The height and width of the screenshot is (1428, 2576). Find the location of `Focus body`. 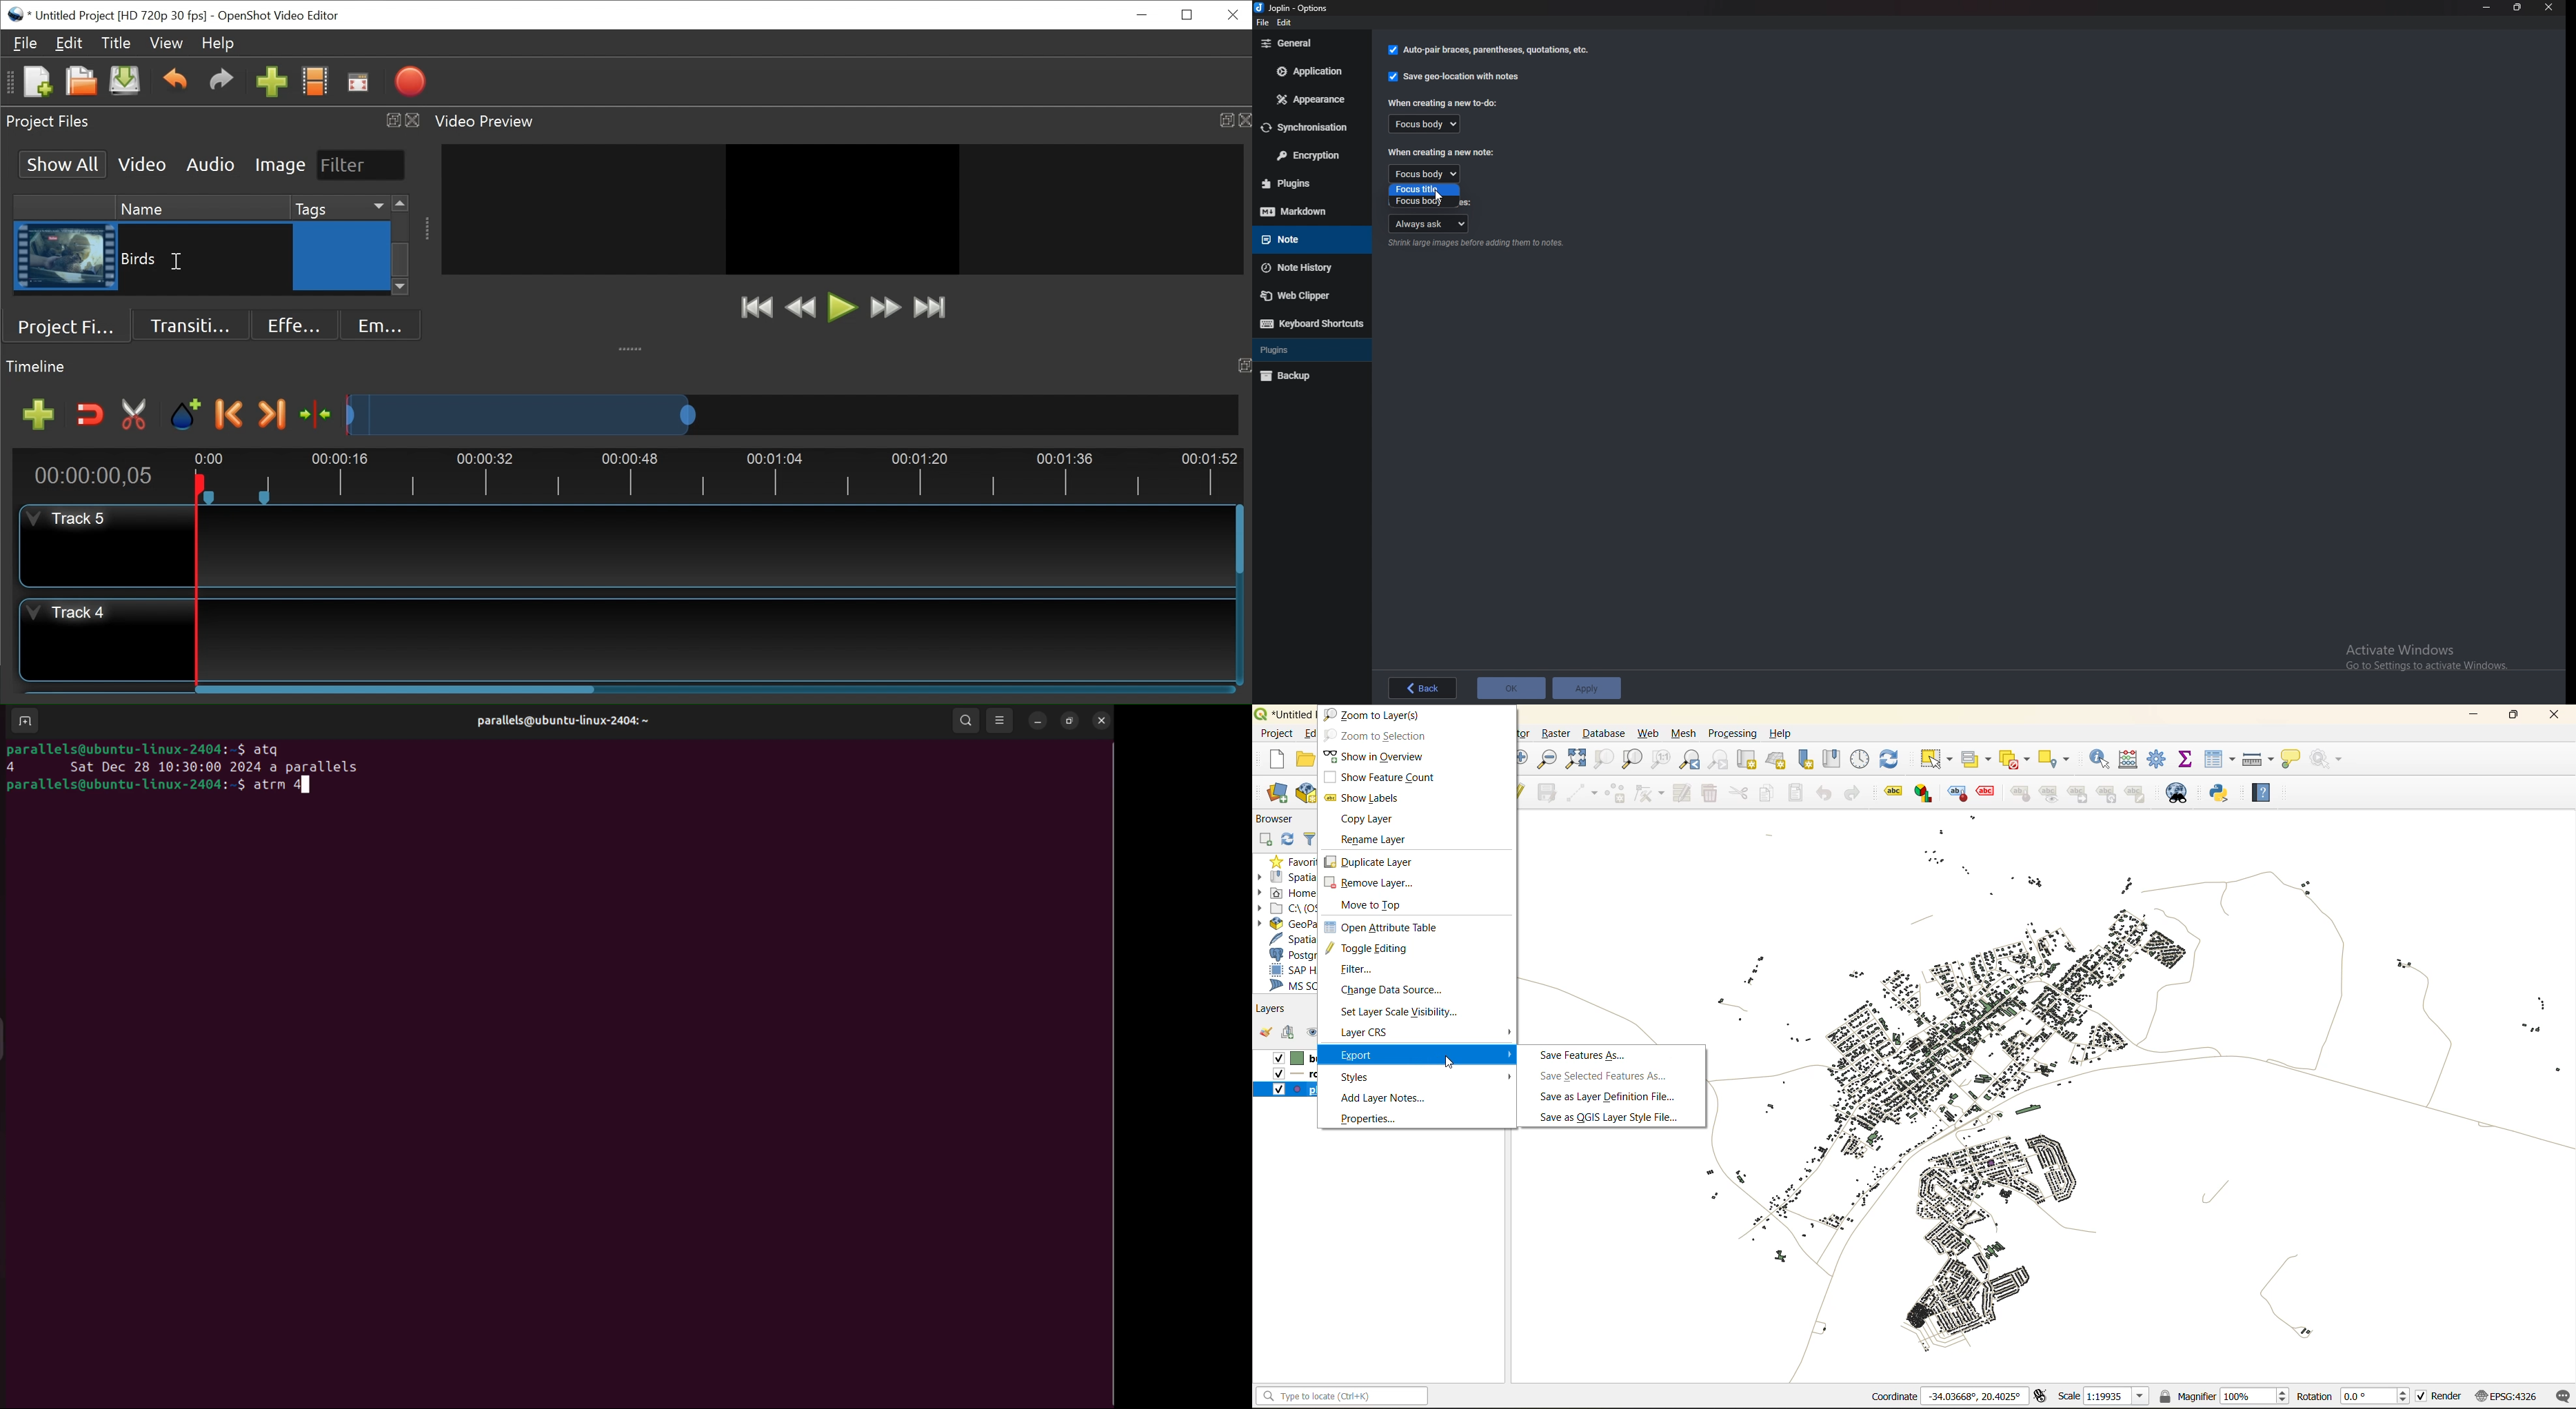

Focus body is located at coordinates (1431, 124).